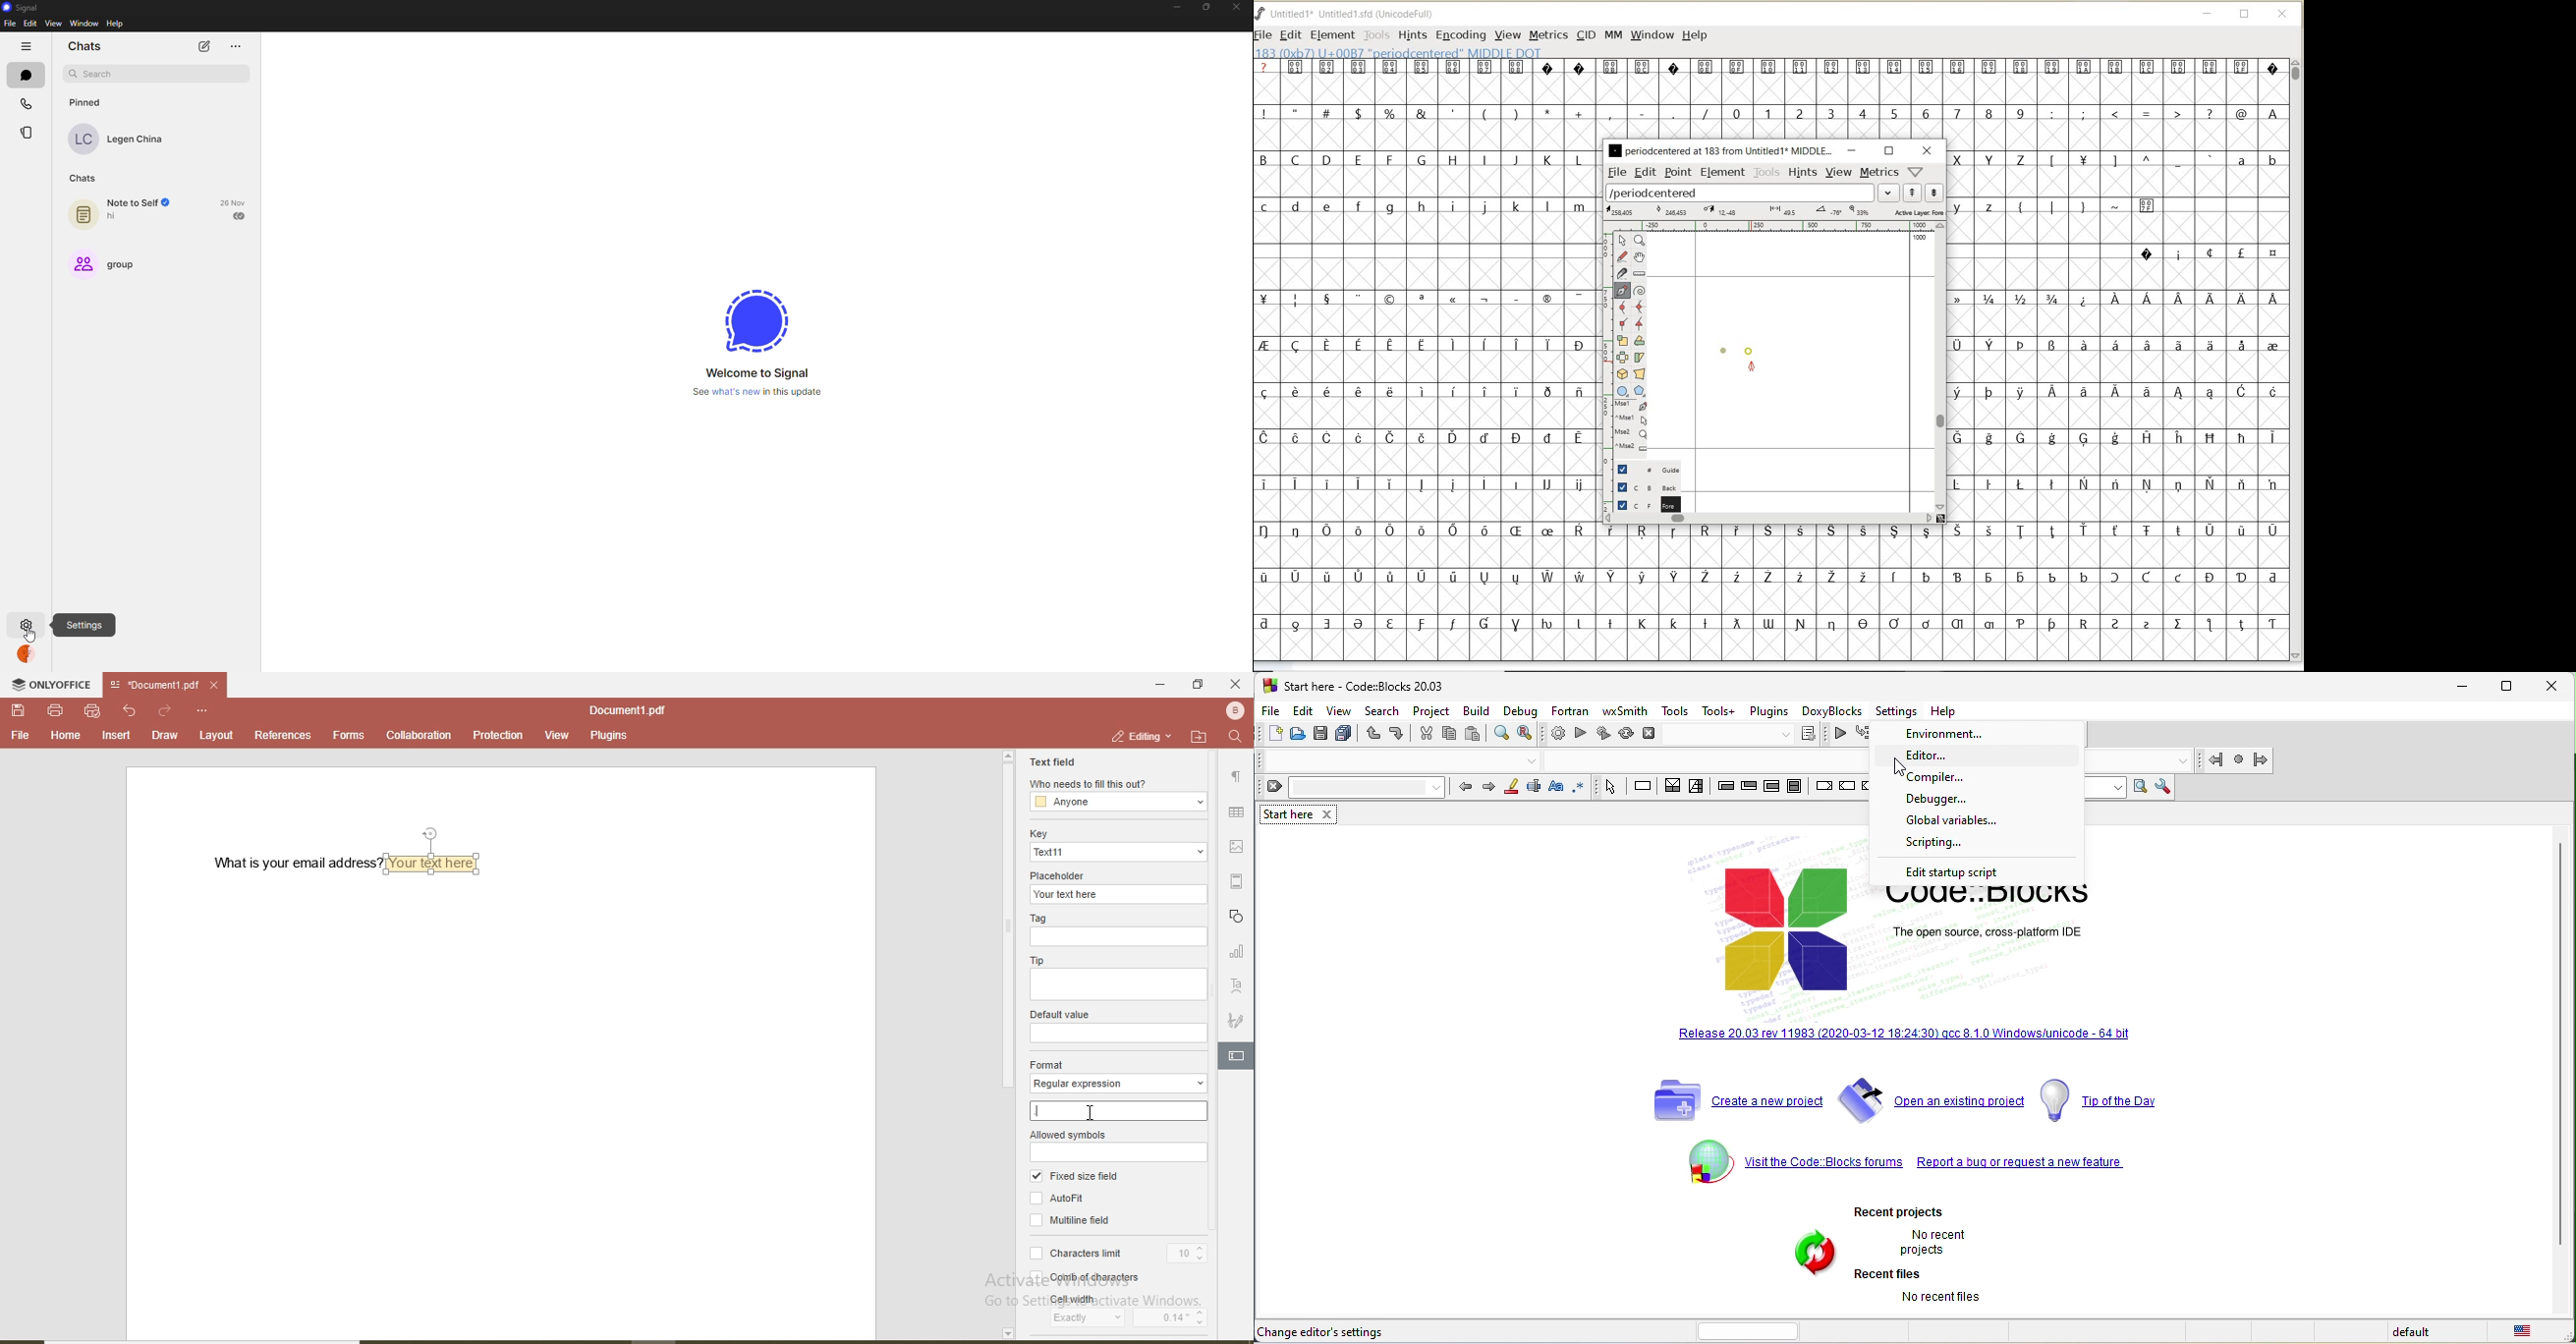  I want to click on text field , so click(1053, 760).